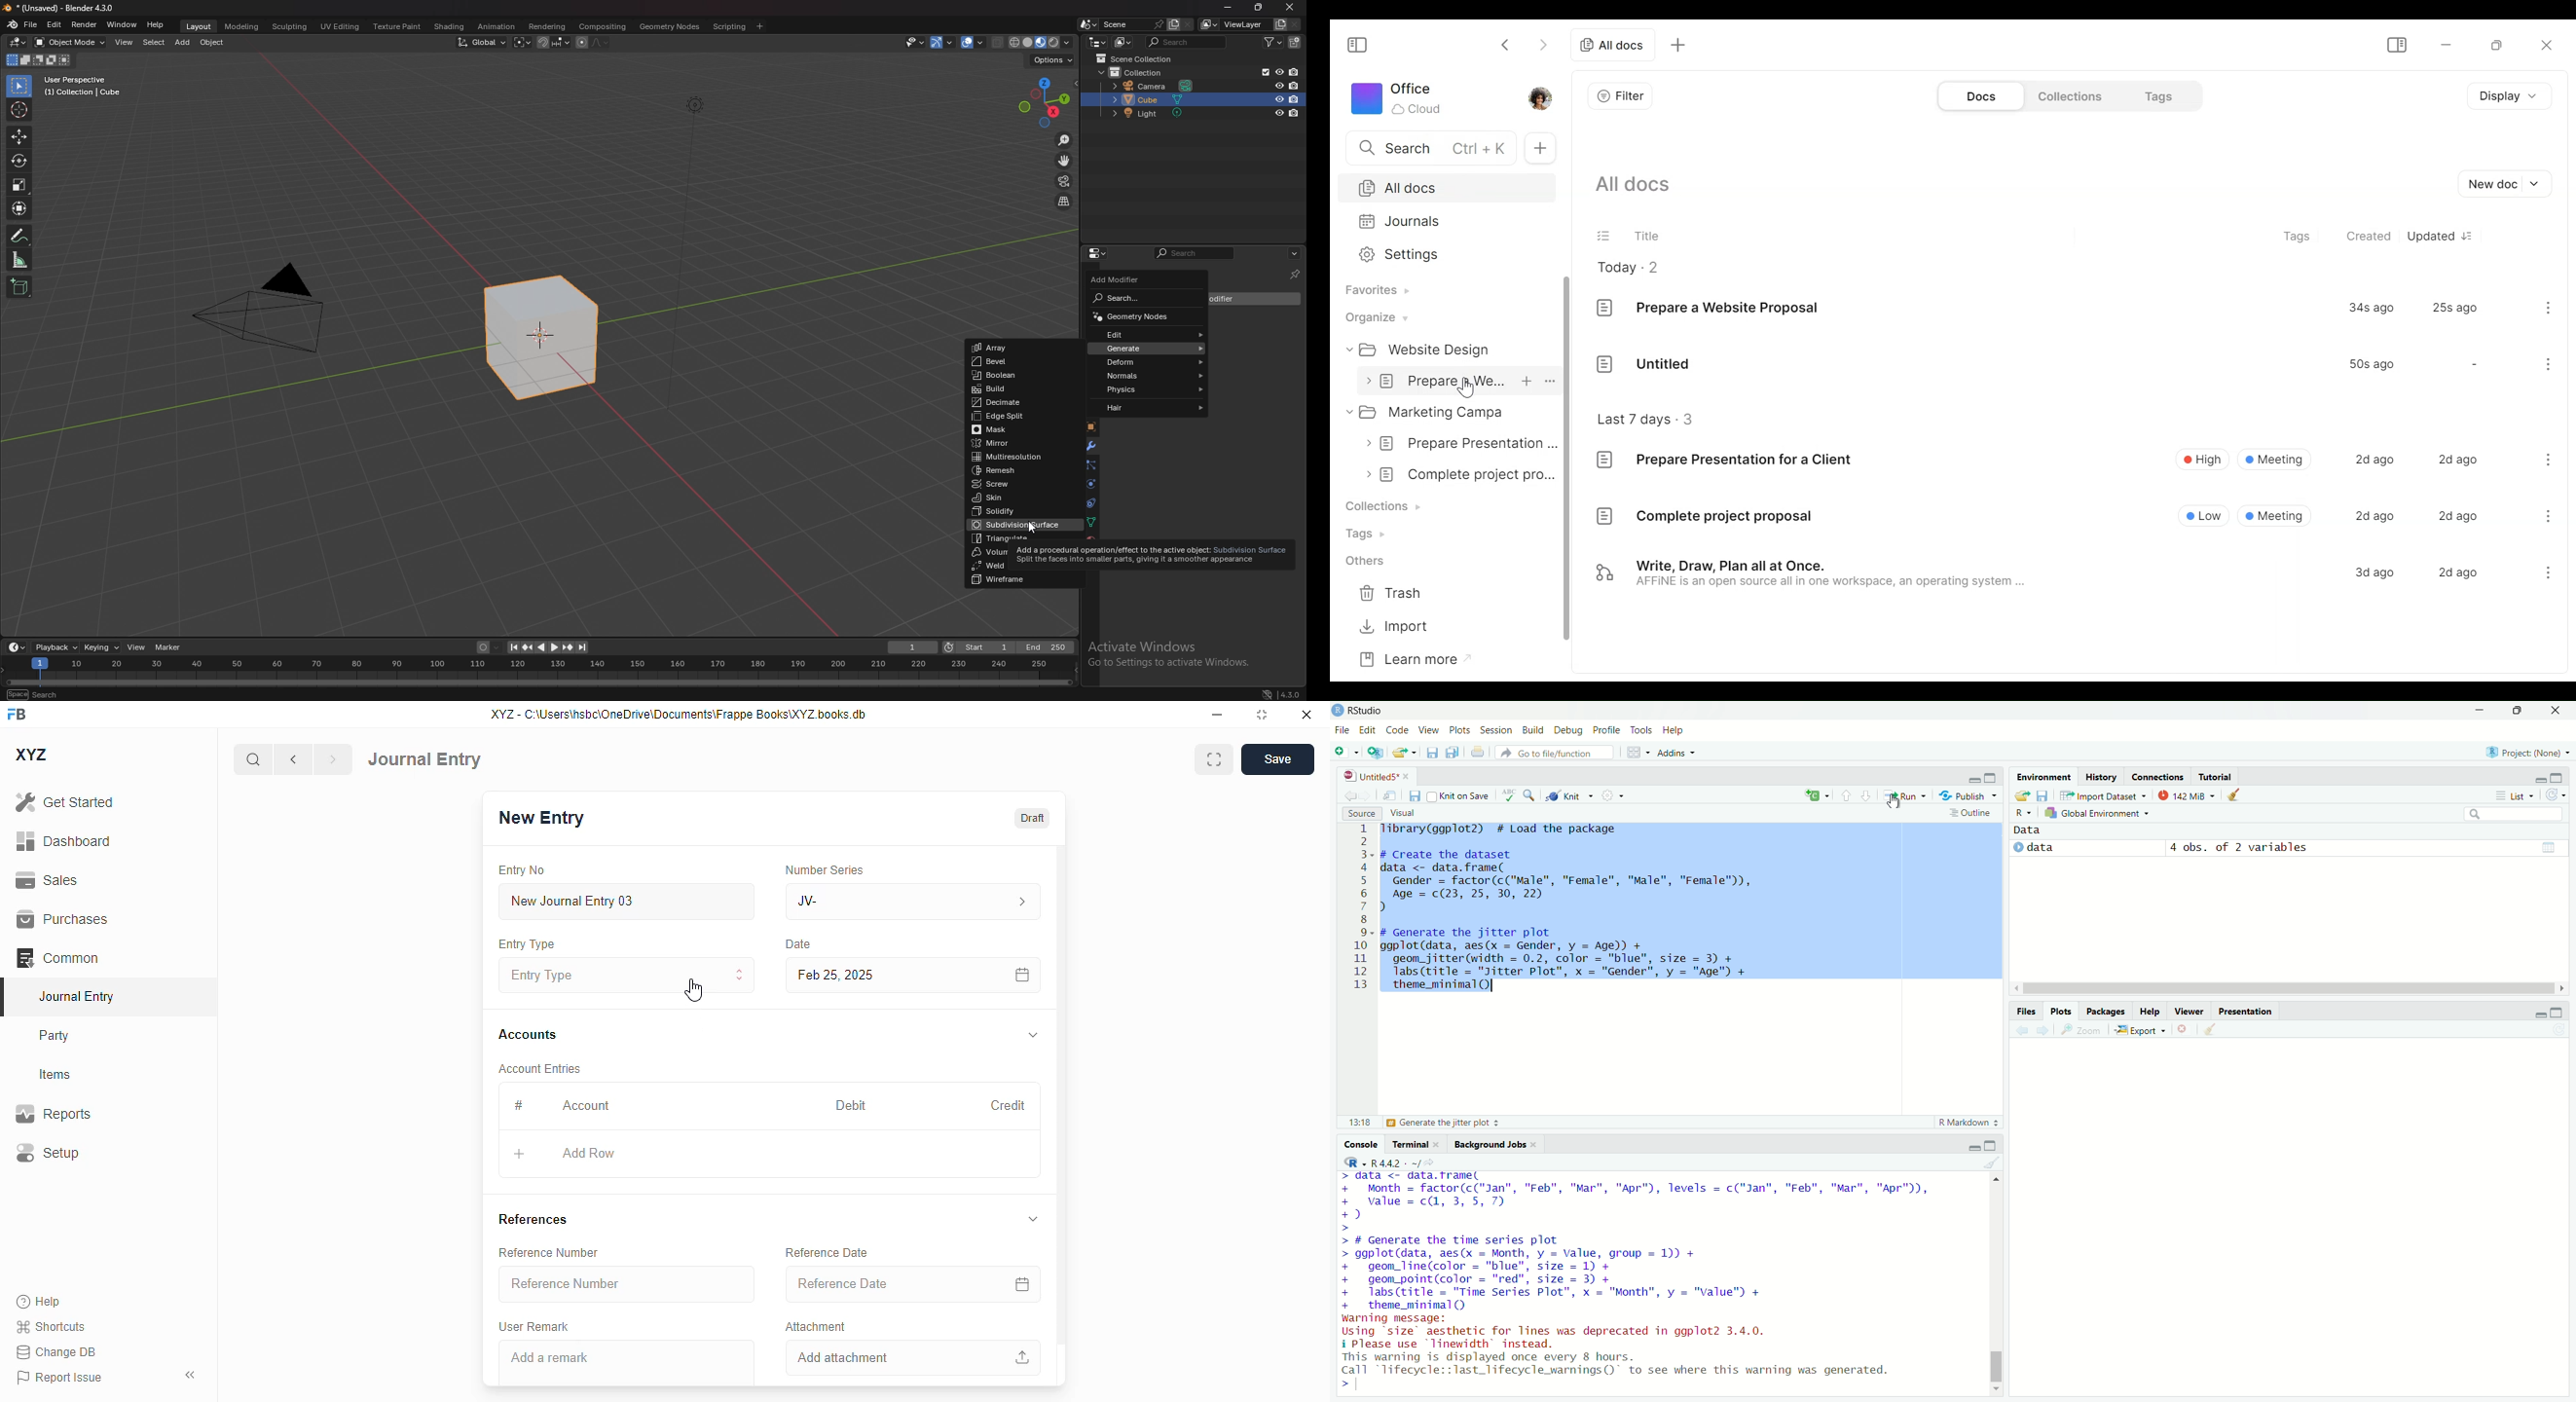  What do you see at coordinates (1294, 42) in the screenshot?
I see `add collection` at bounding box center [1294, 42].